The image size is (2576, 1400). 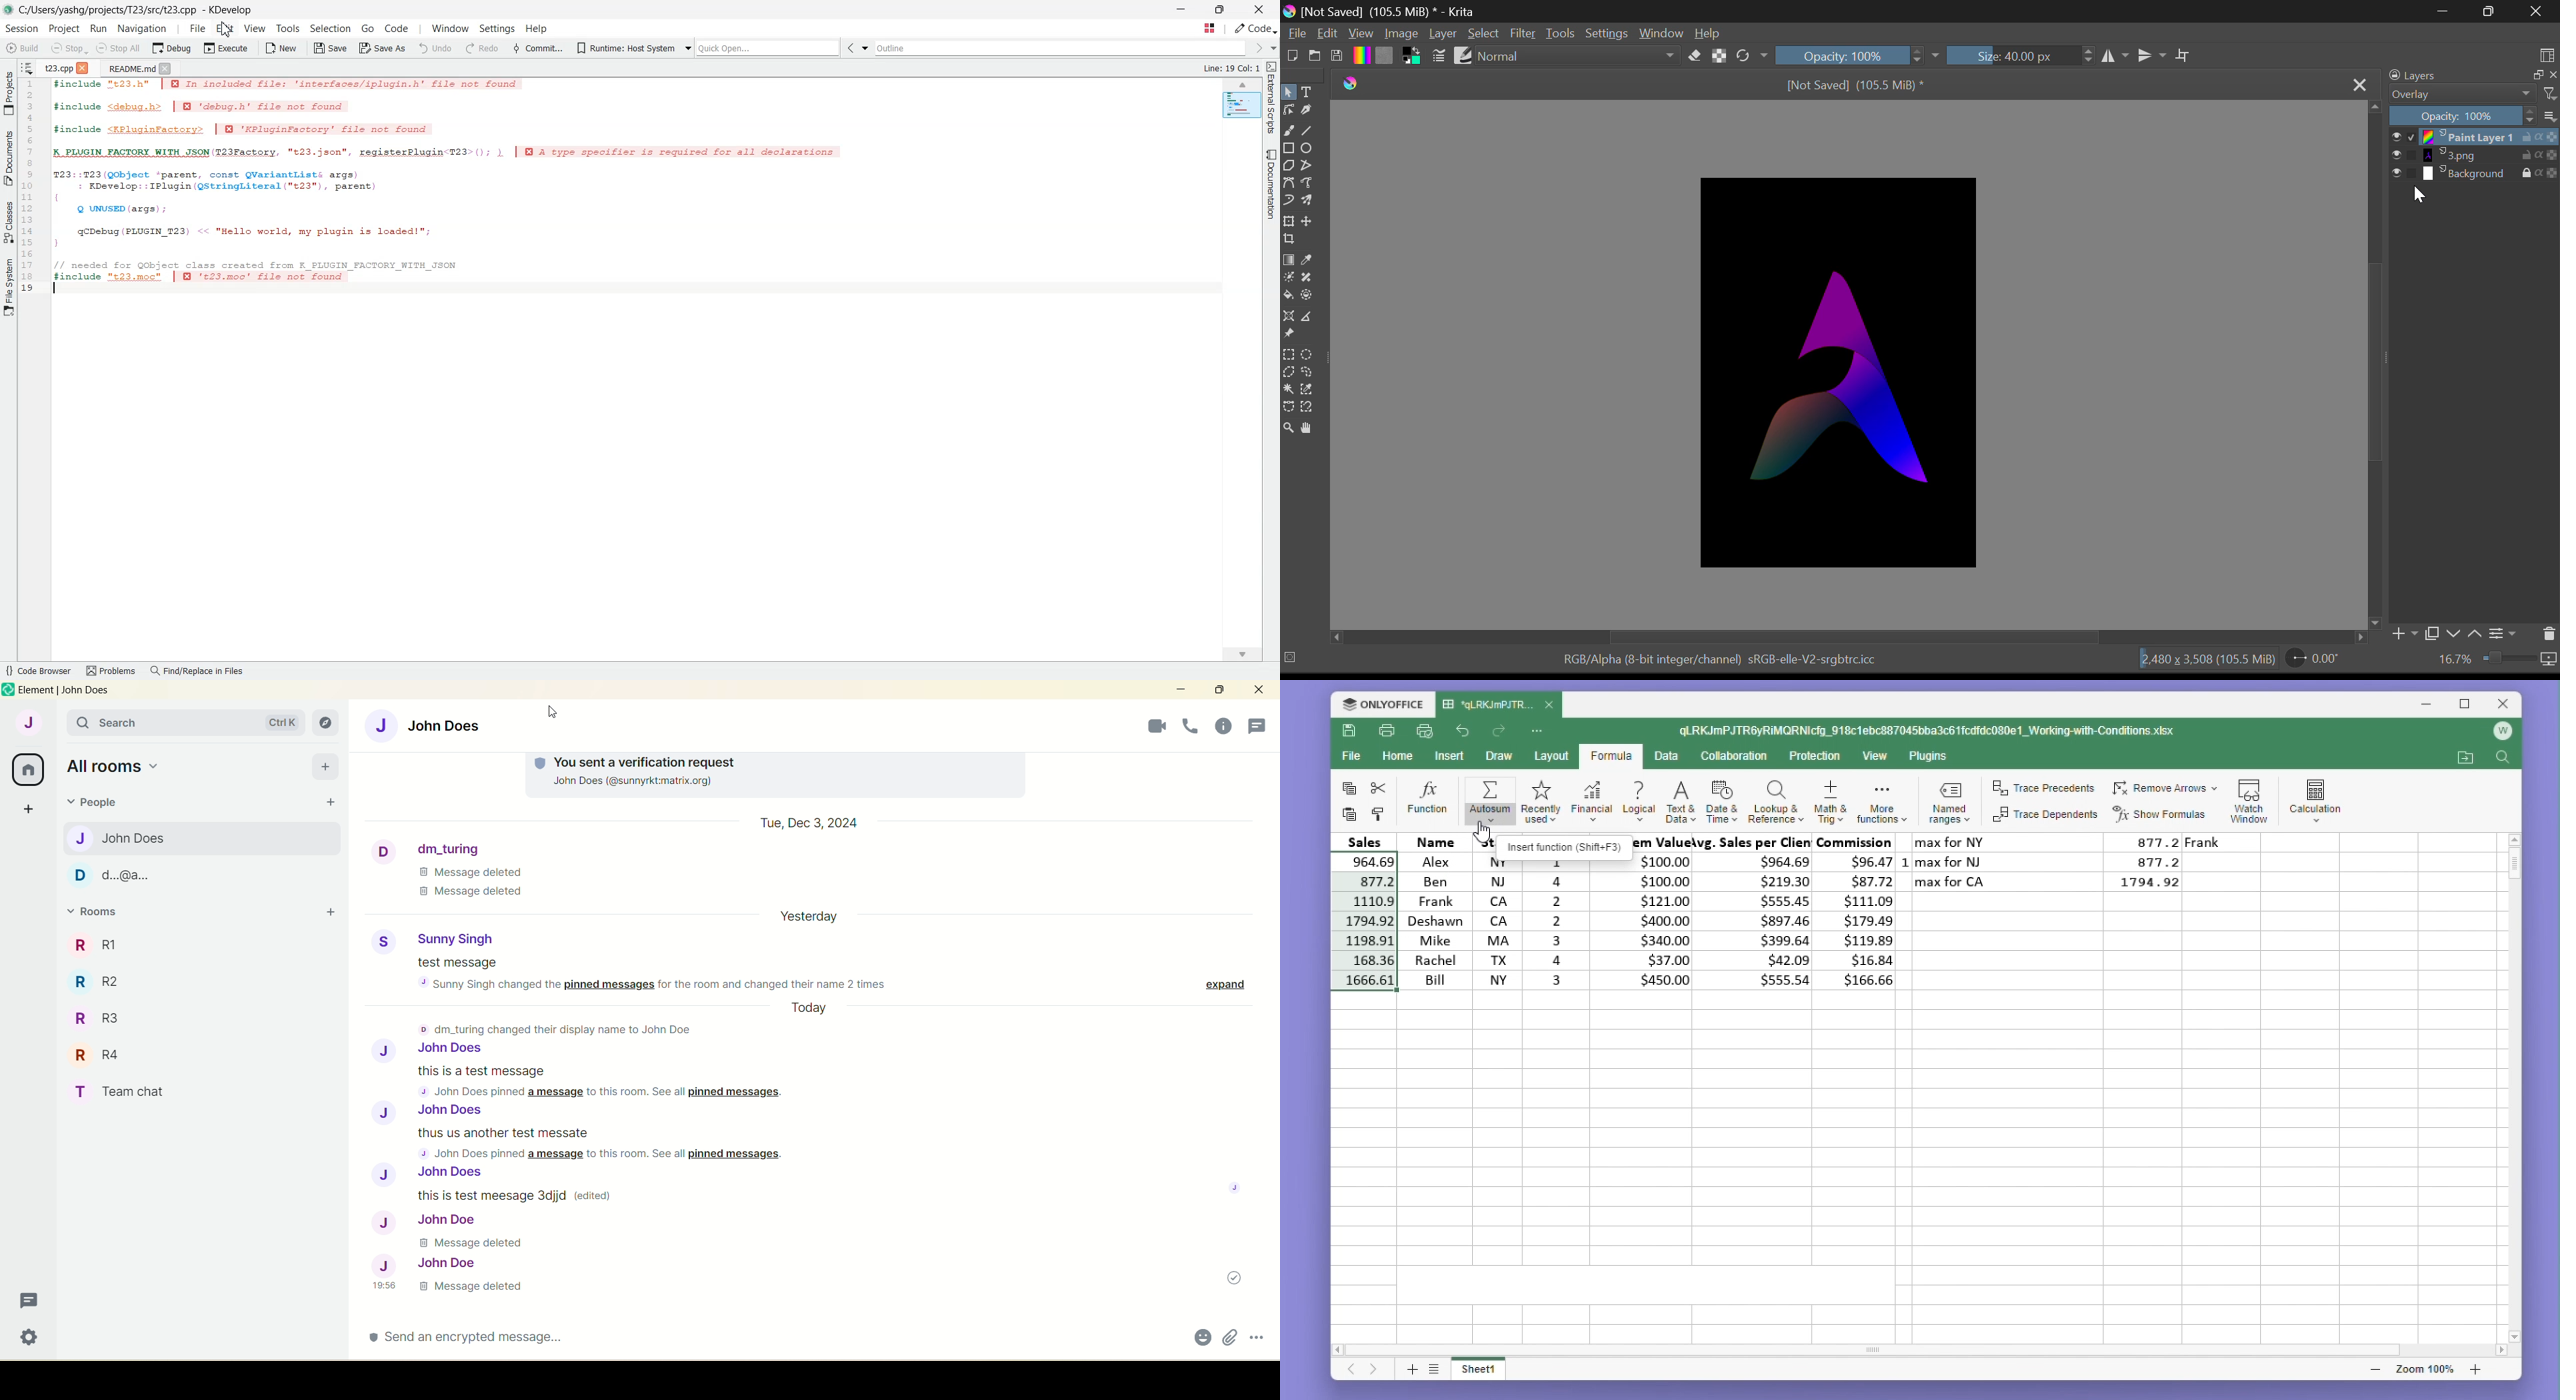 What do you see at coordinates (2377, 1370) in the screenshot?
I see `zoom out` at bounding box center [2377, 1370].